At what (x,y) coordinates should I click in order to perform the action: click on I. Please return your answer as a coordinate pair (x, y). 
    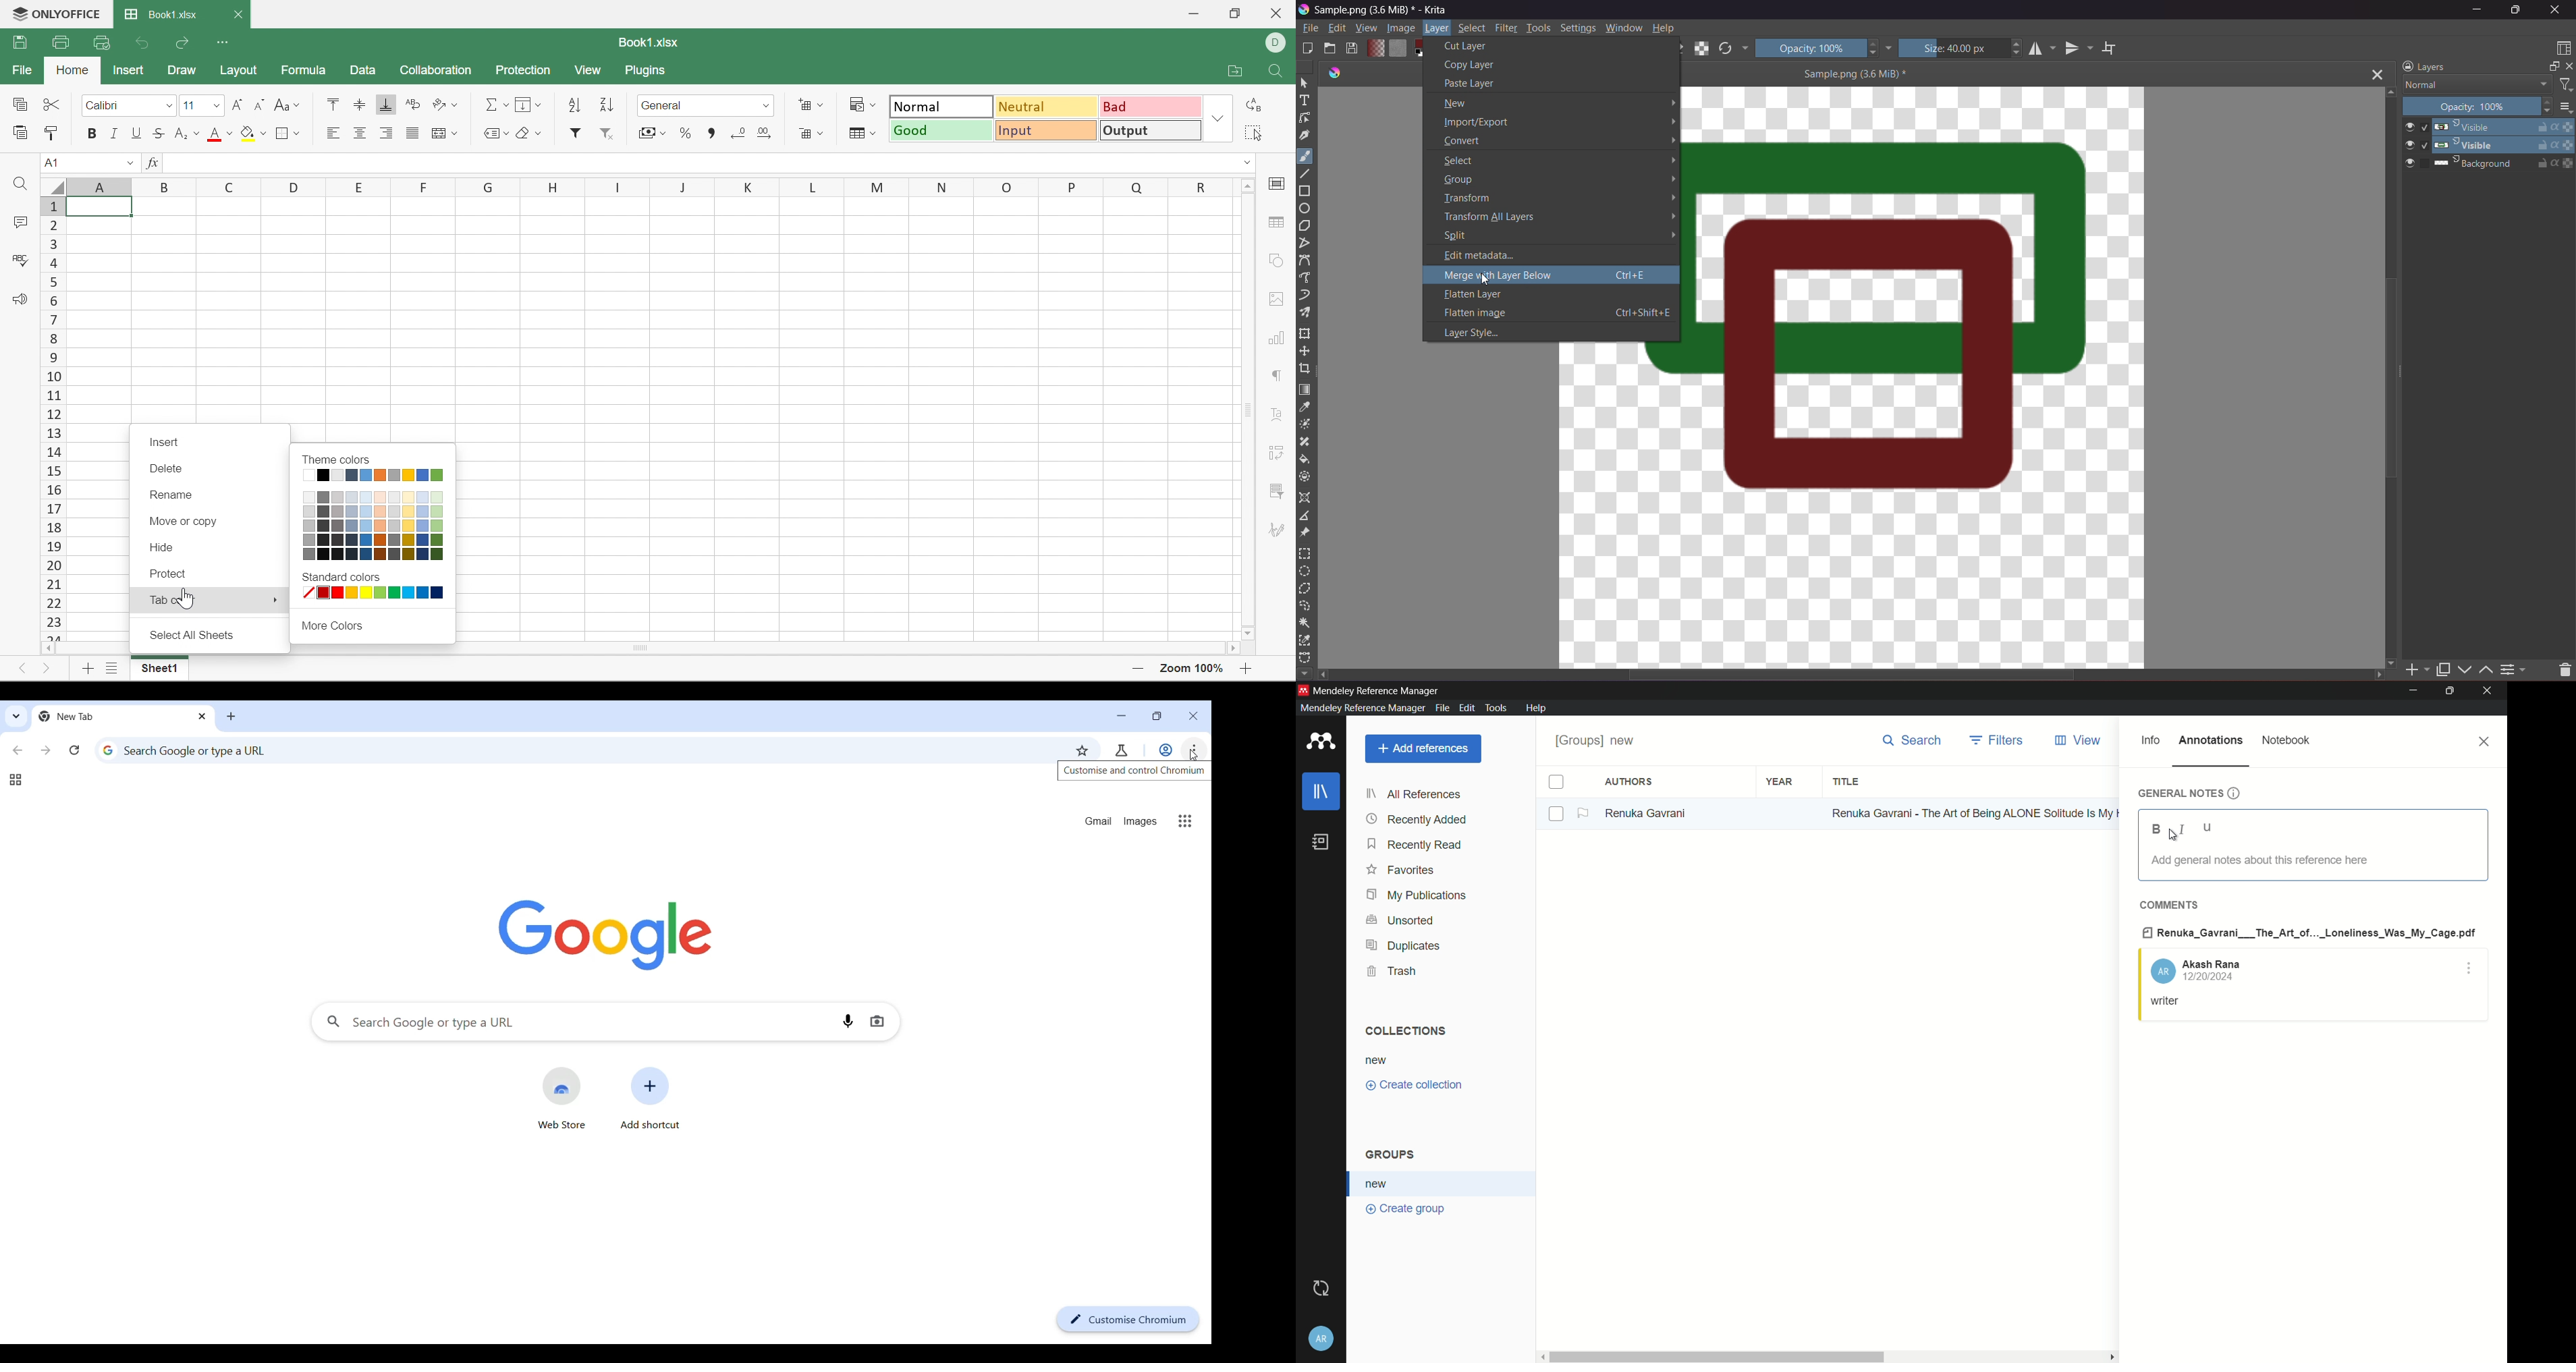
    Looking at the image, I should click on (618, 185).